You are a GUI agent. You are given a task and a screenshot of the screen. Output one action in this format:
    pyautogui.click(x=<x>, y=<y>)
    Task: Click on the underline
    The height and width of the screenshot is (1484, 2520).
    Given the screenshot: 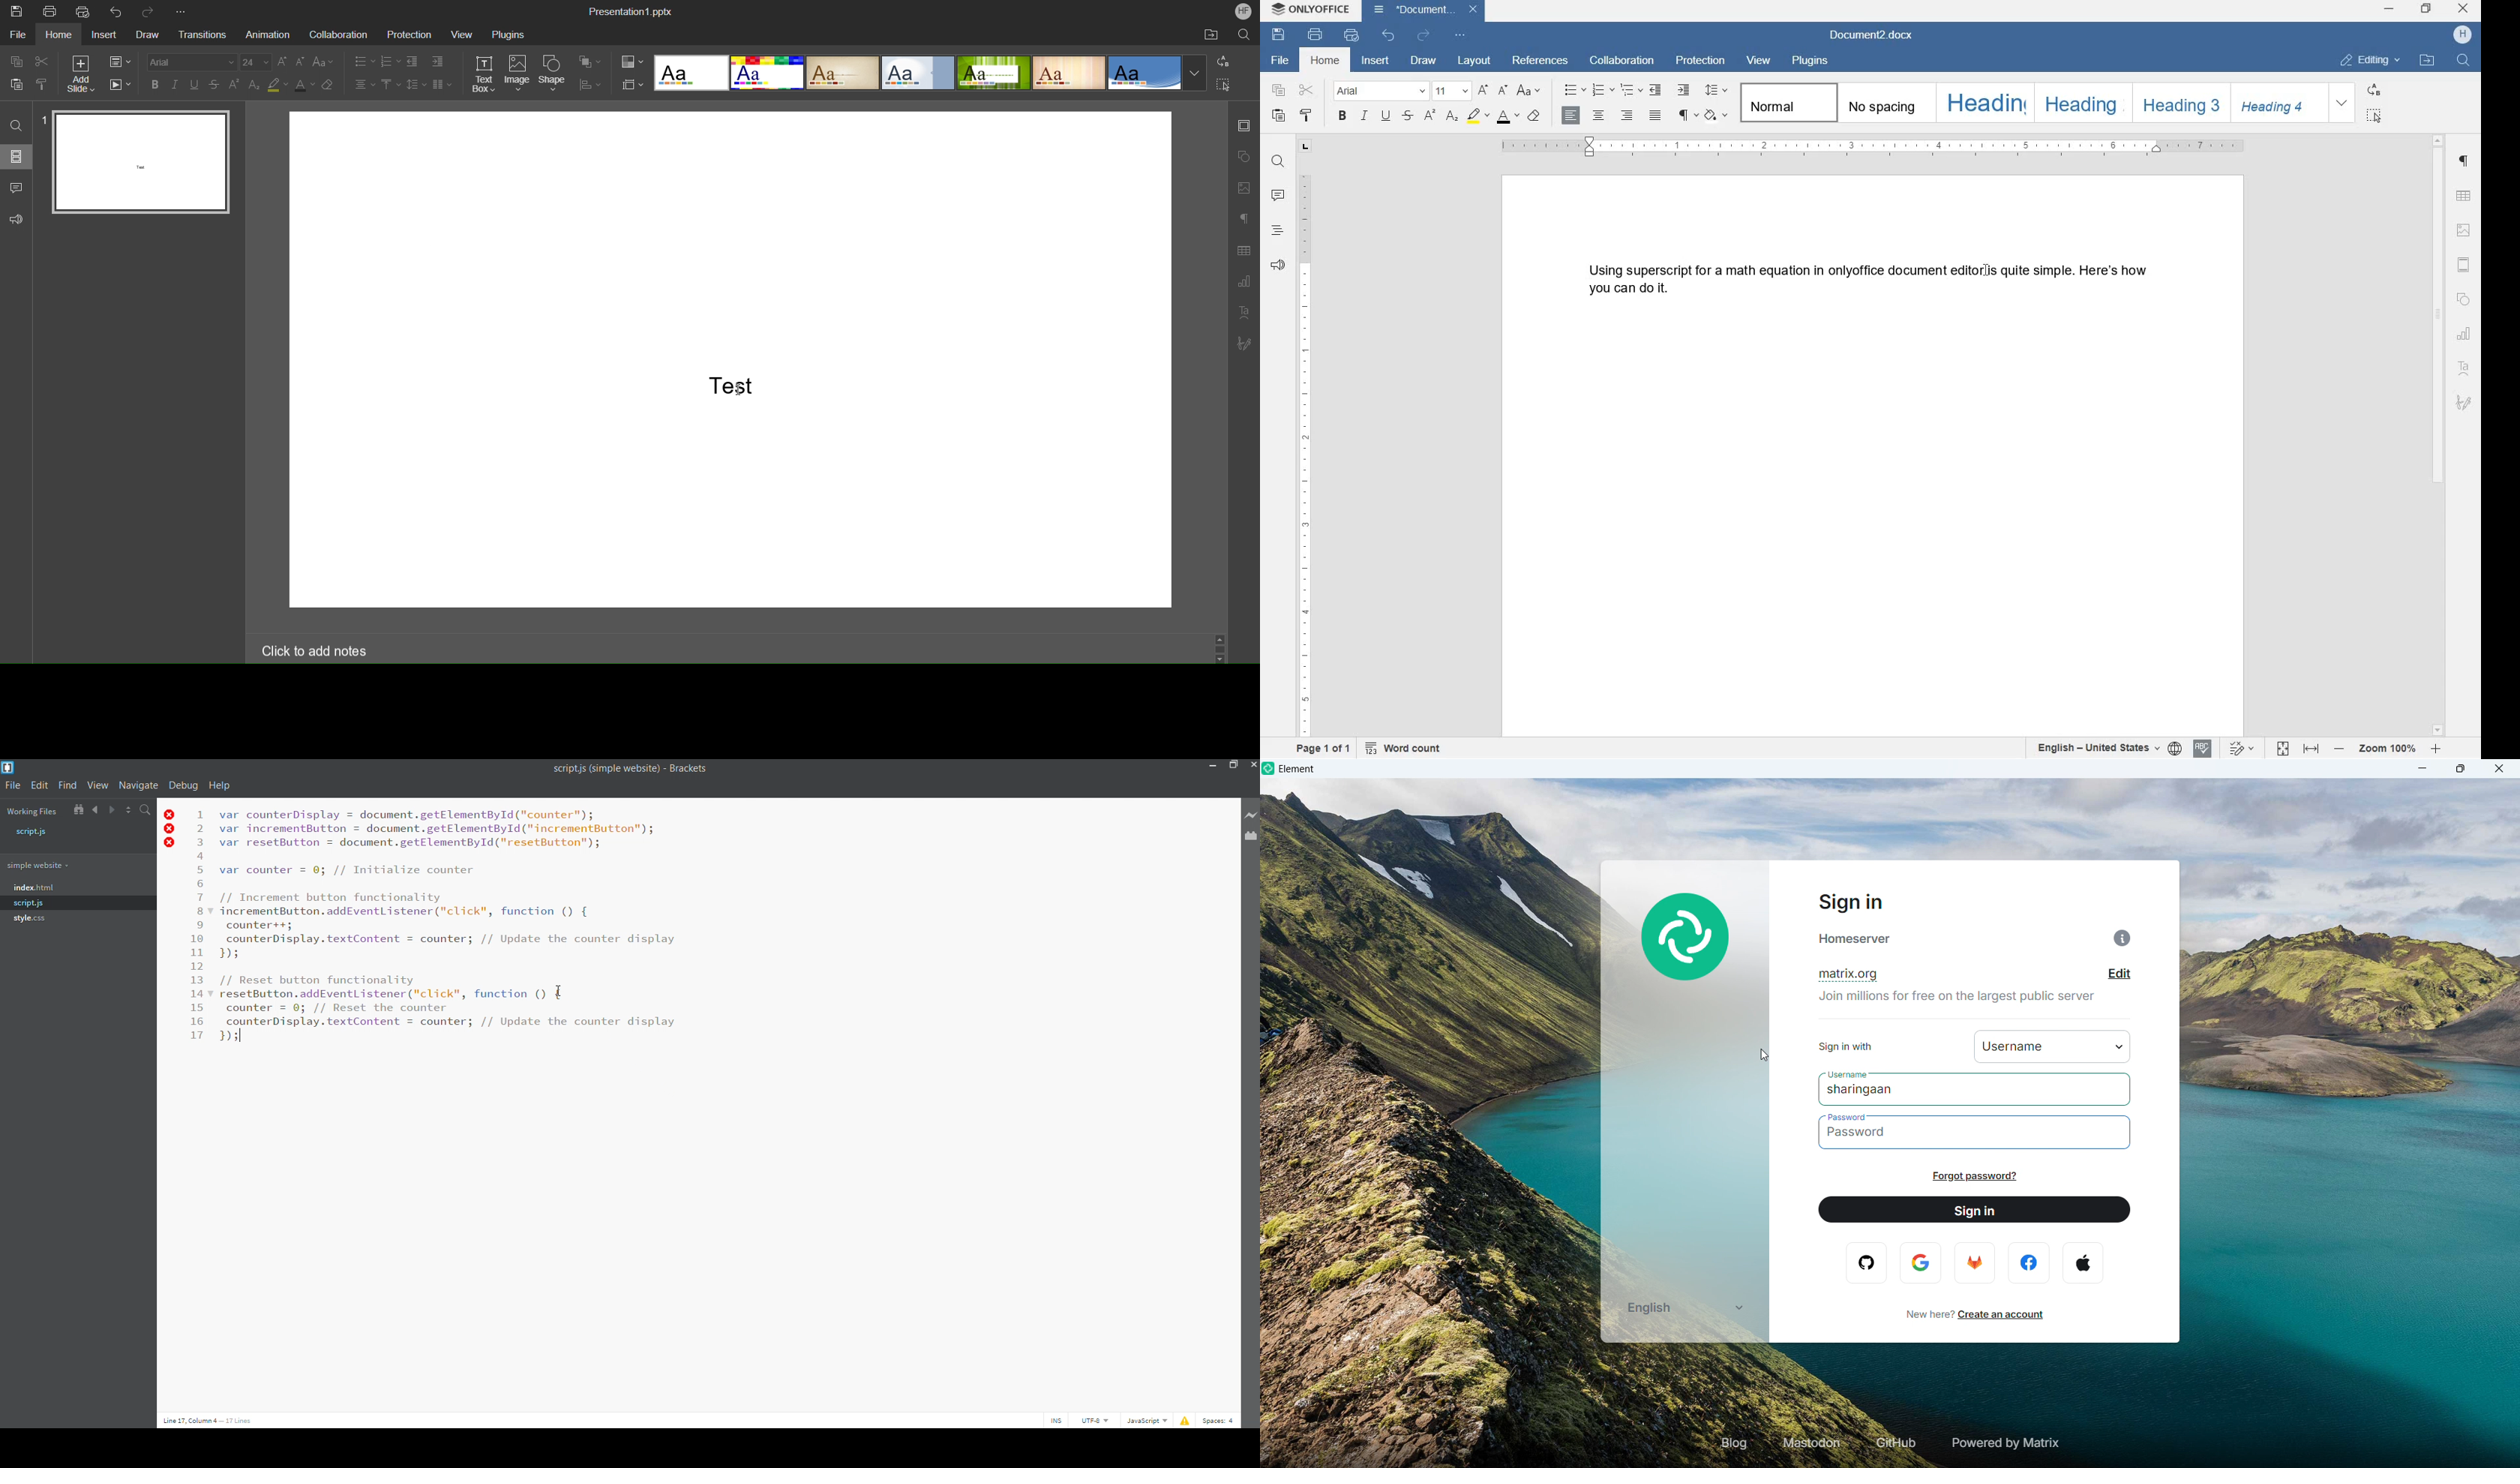 What is the action you would take?
    pyautogui.click(x=1385, y=117)
    